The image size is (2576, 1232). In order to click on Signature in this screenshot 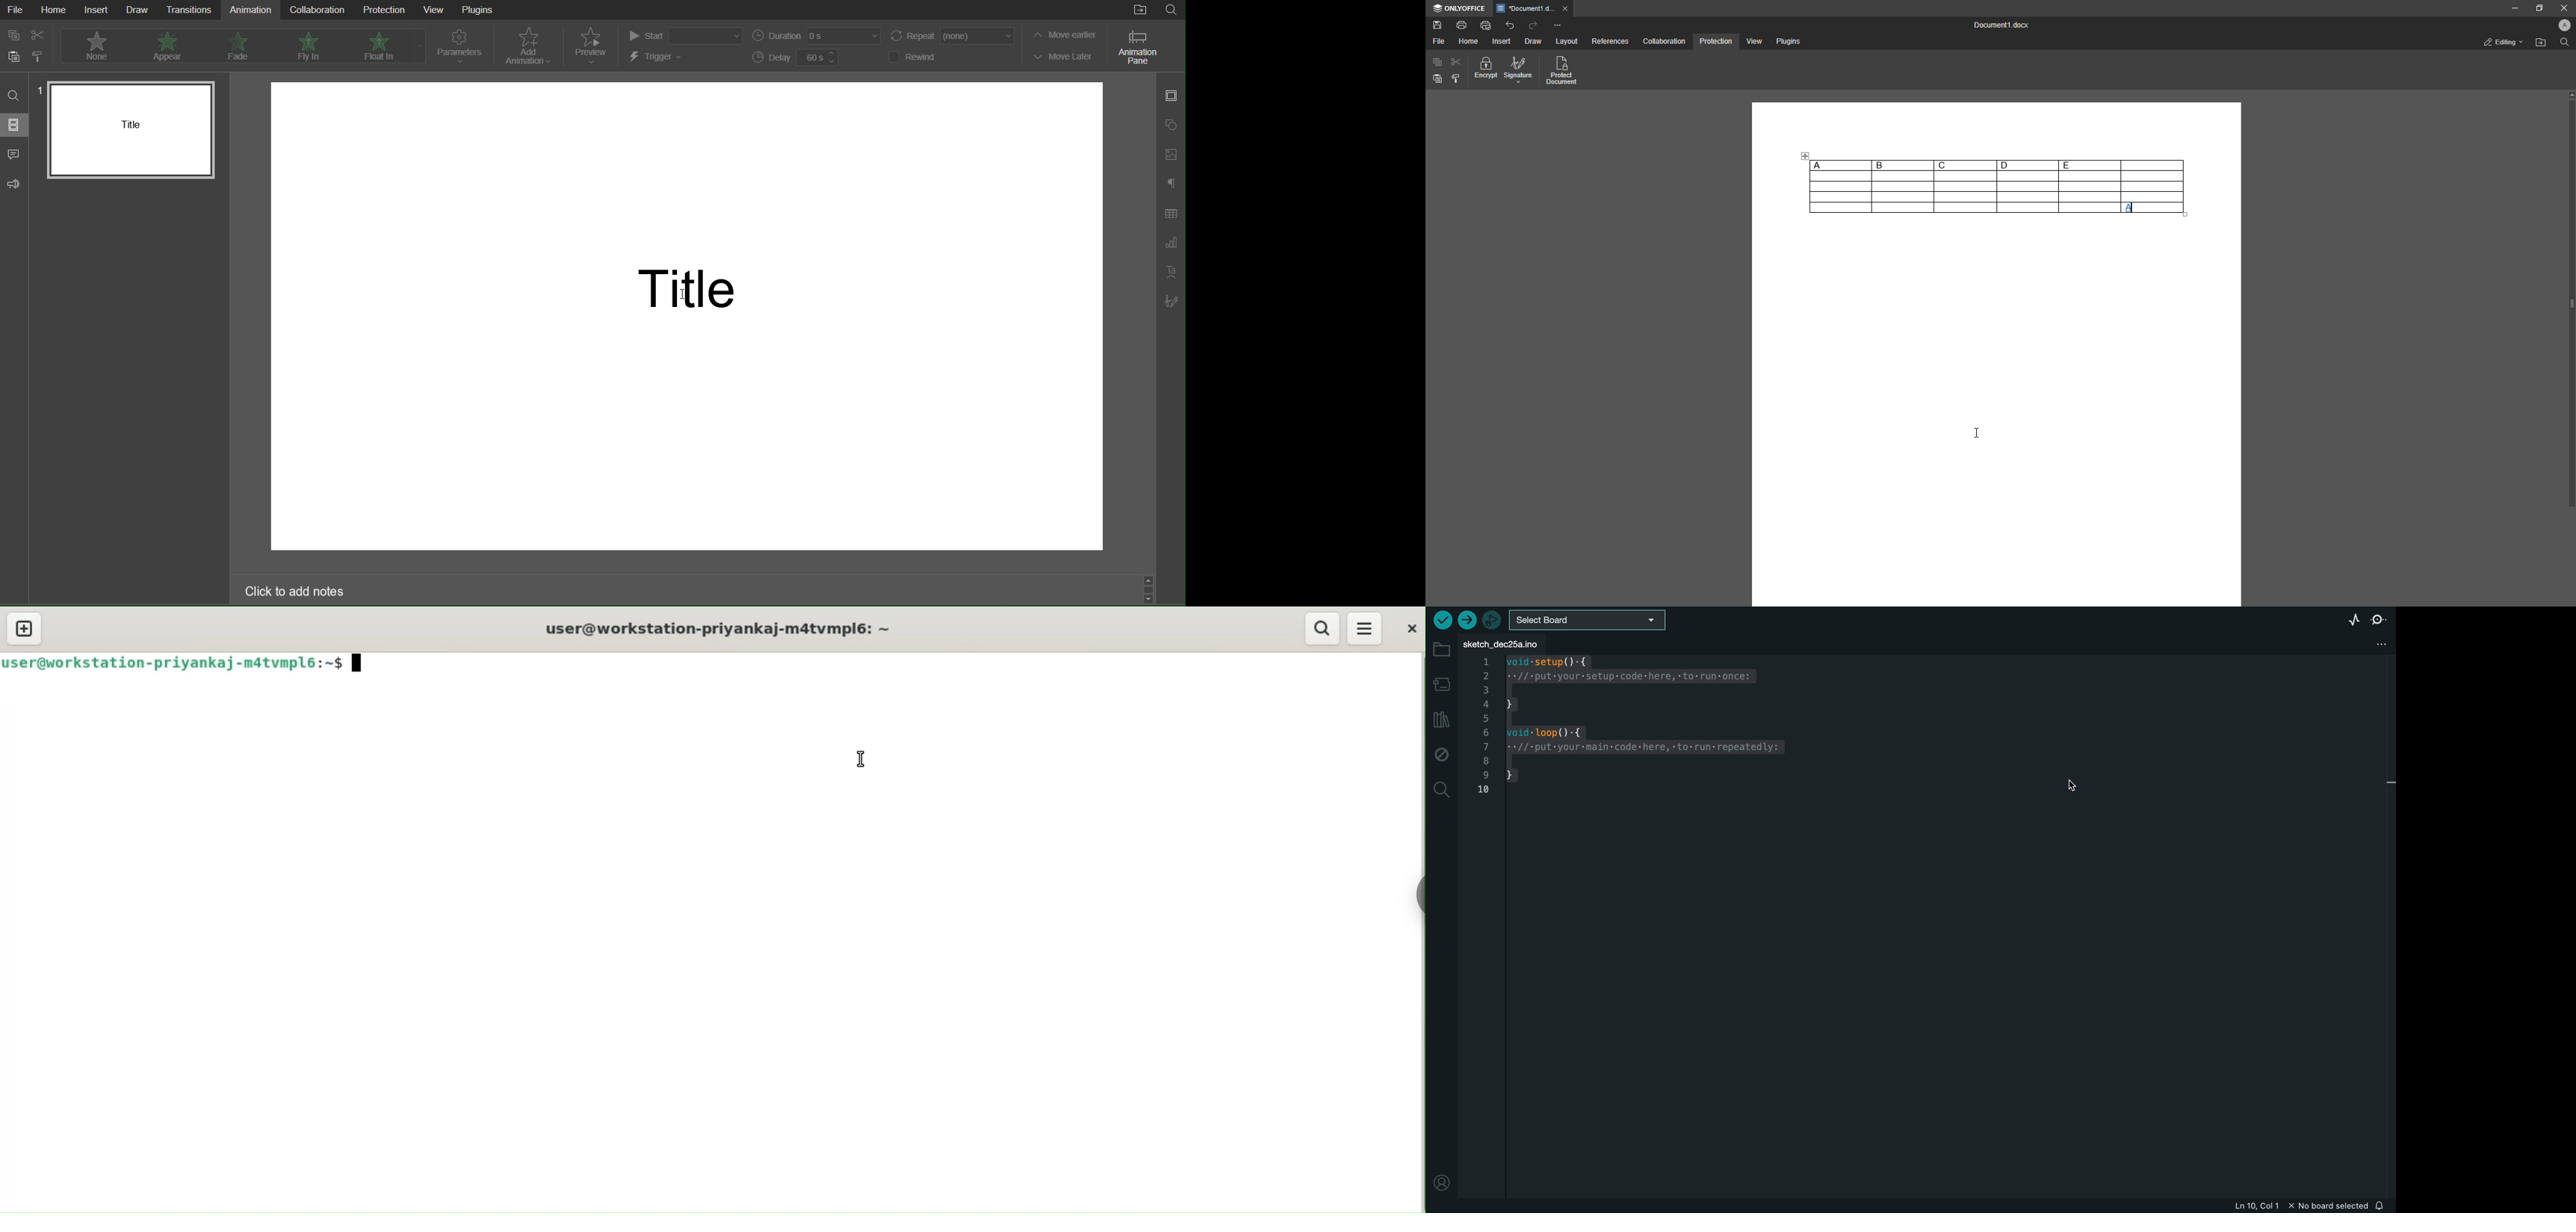, I will do `click(1518, 71)`.